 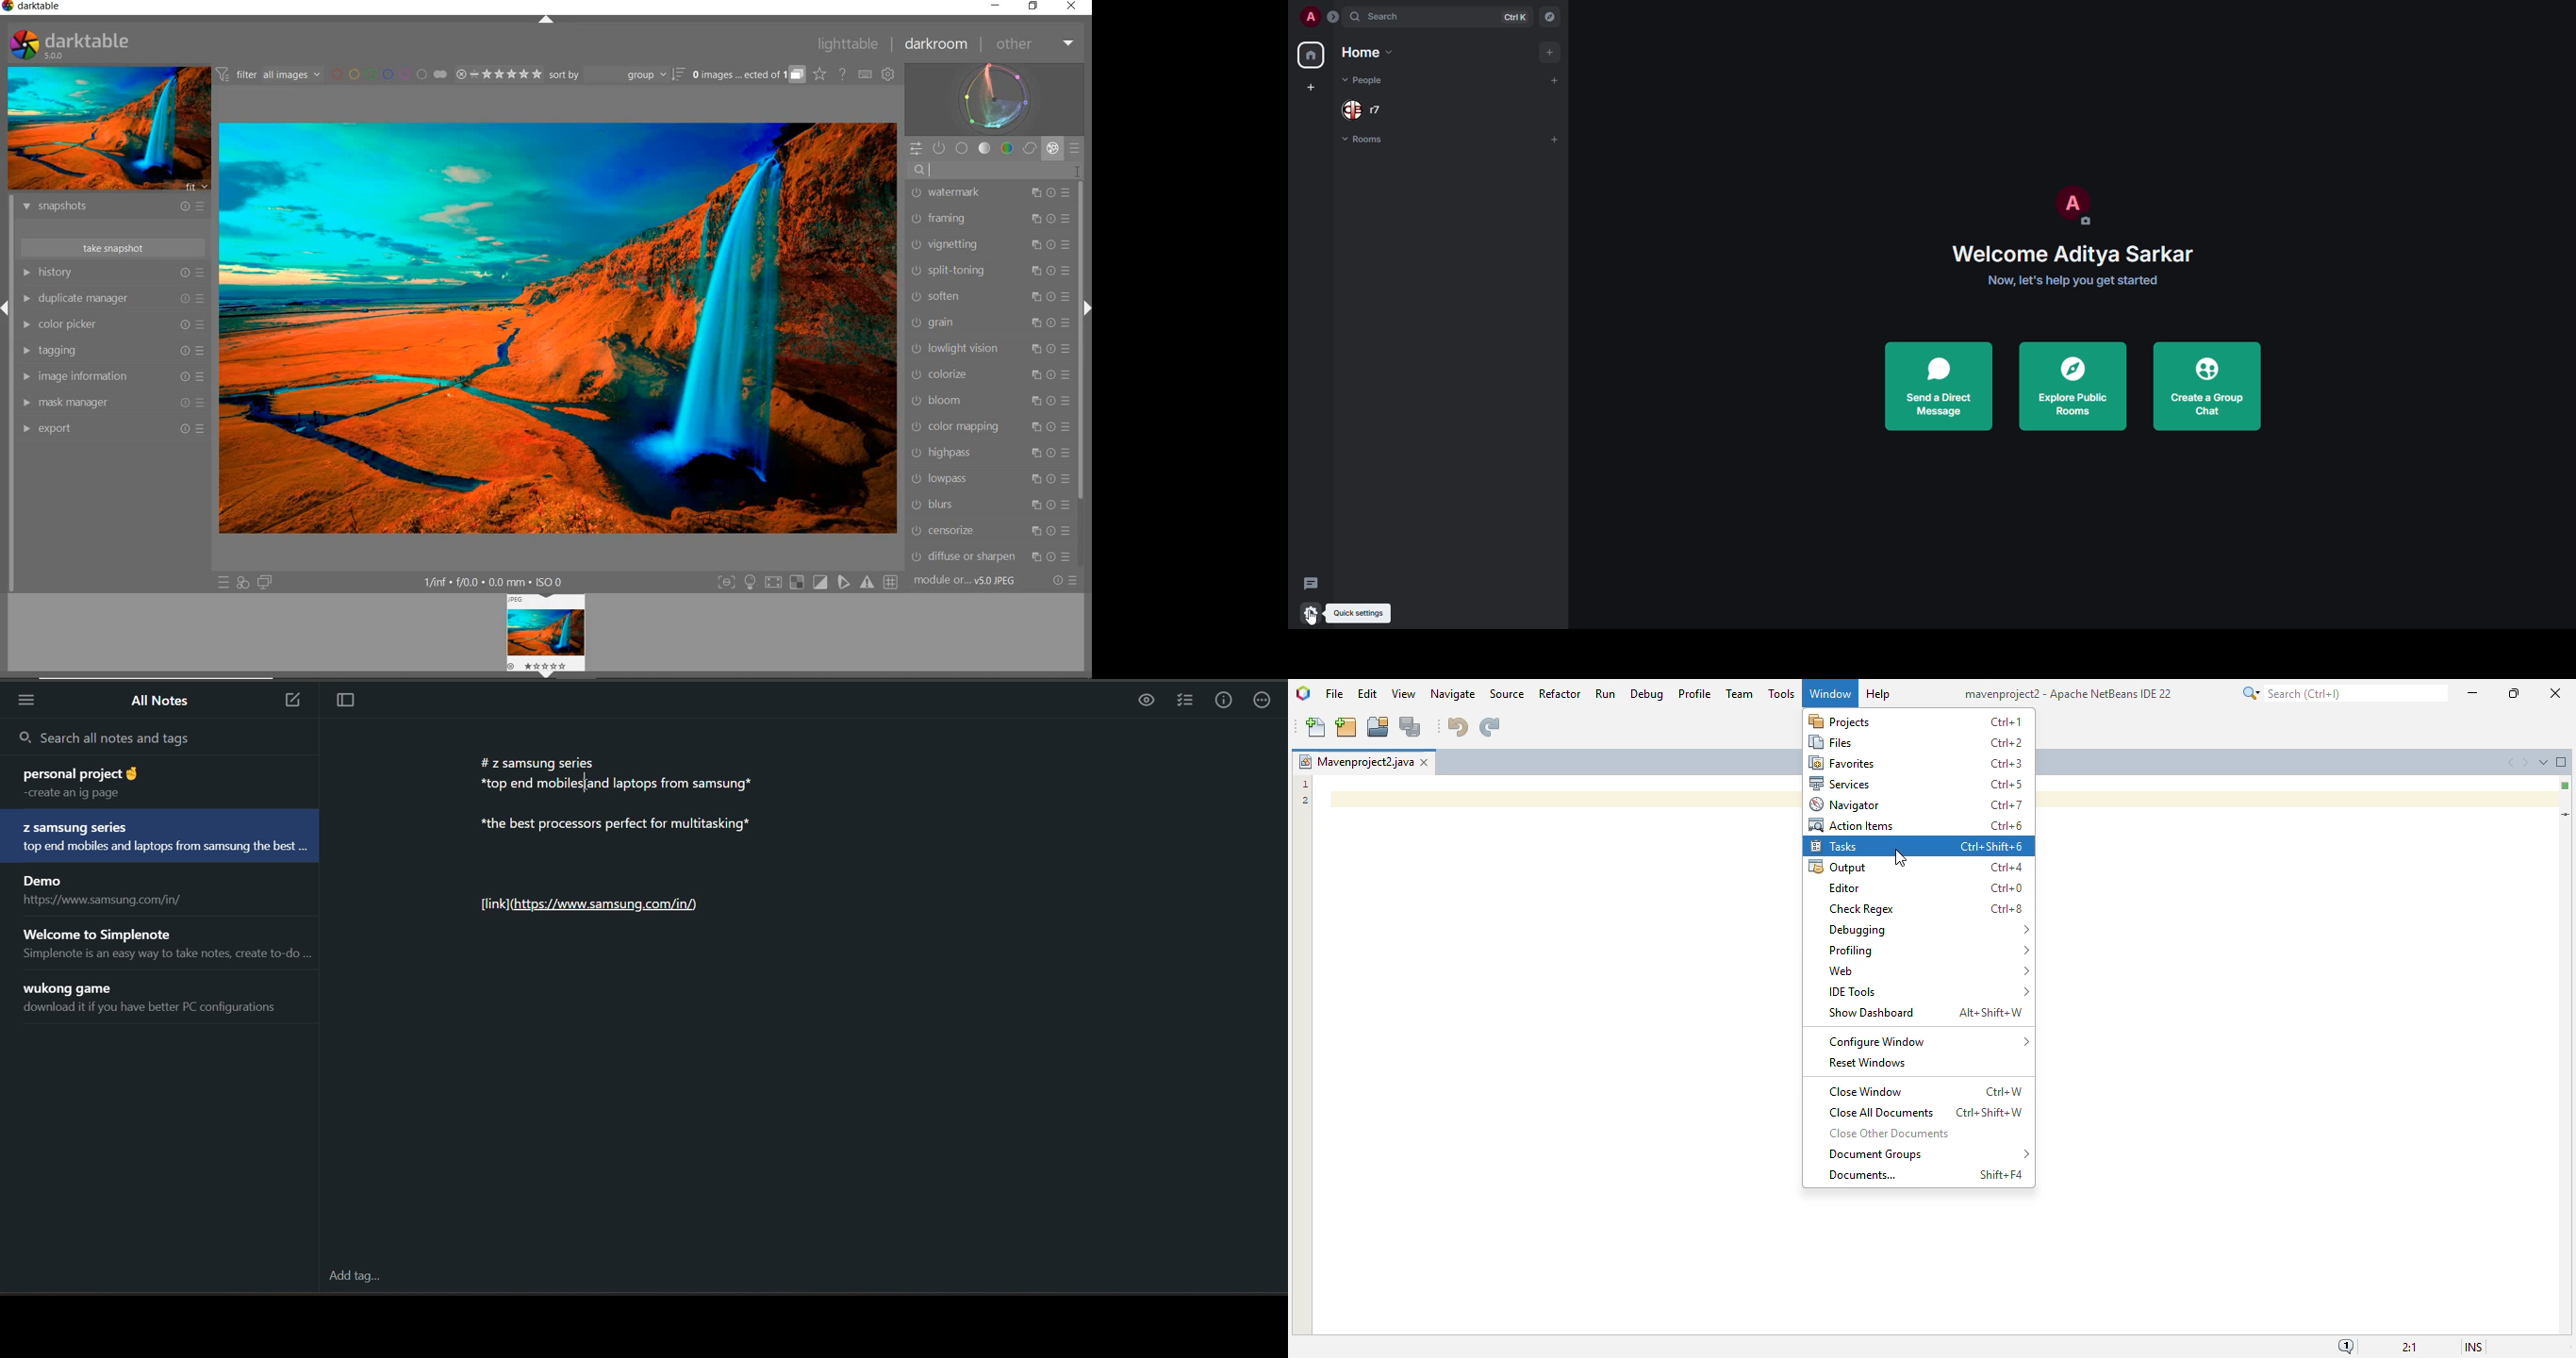 I want to click on actions, so click(x=1263, y=703).